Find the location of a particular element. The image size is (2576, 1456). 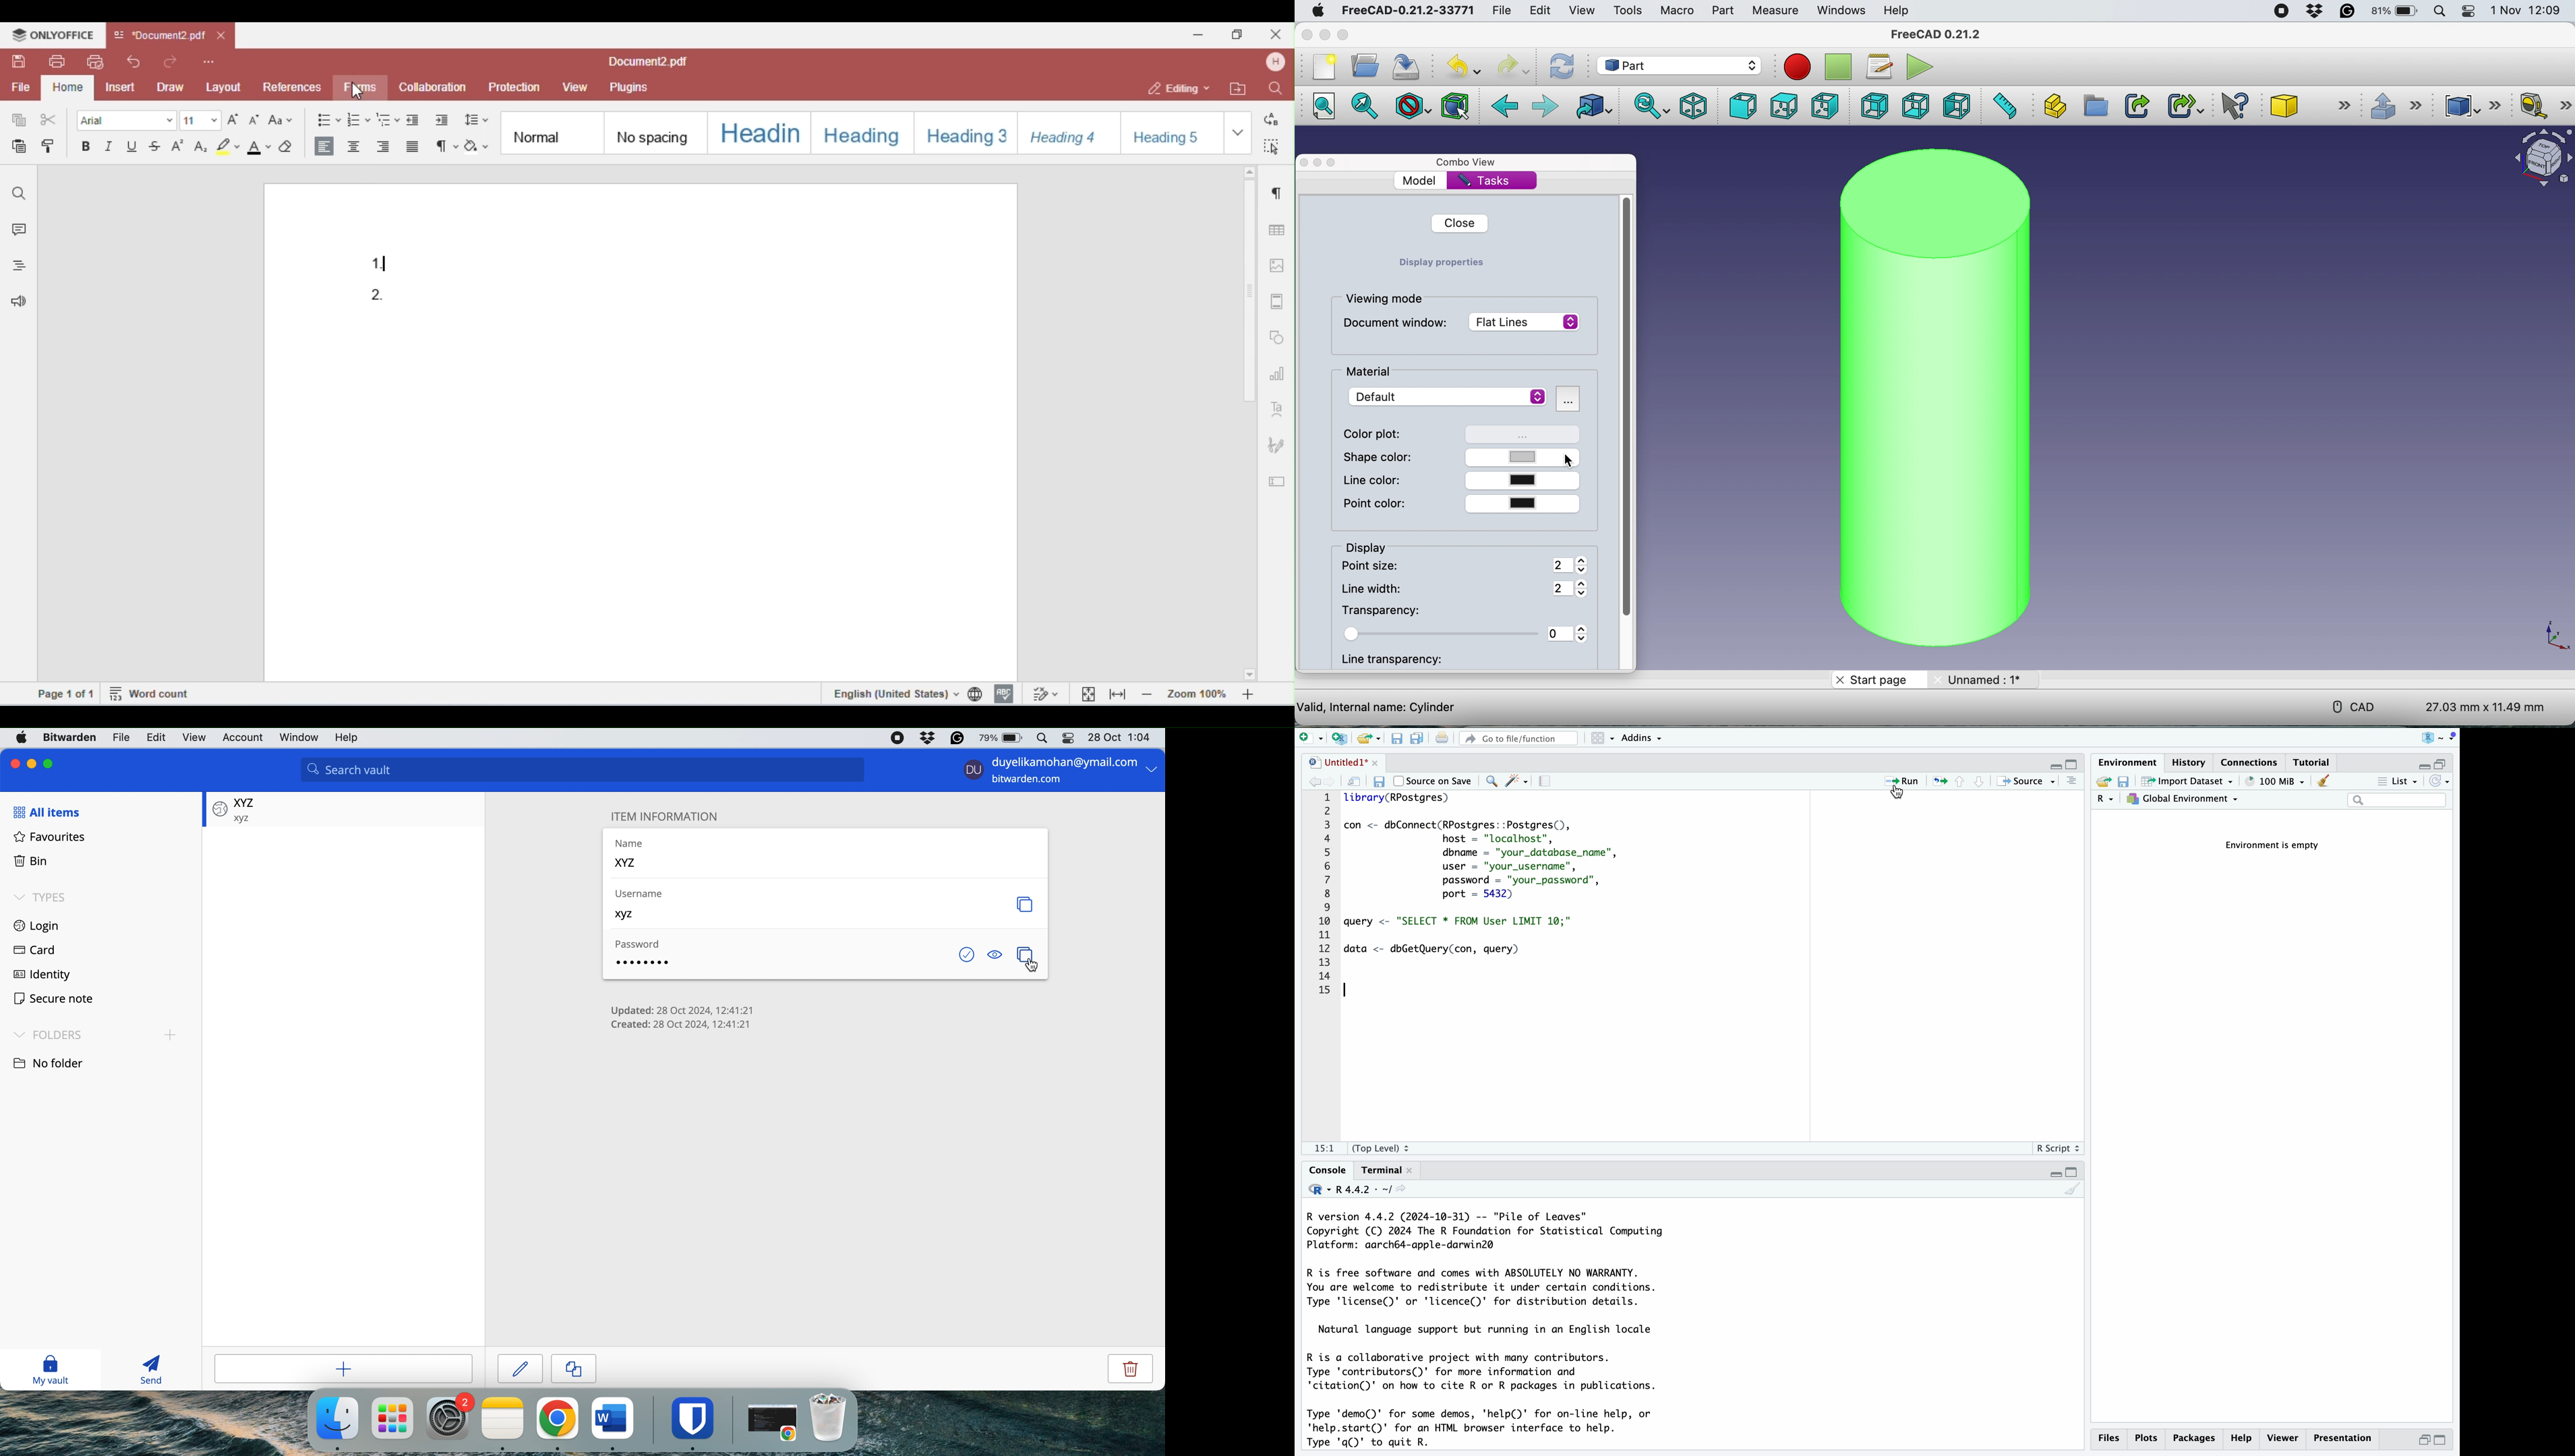

combo view is located at coordinates (1470, 161).